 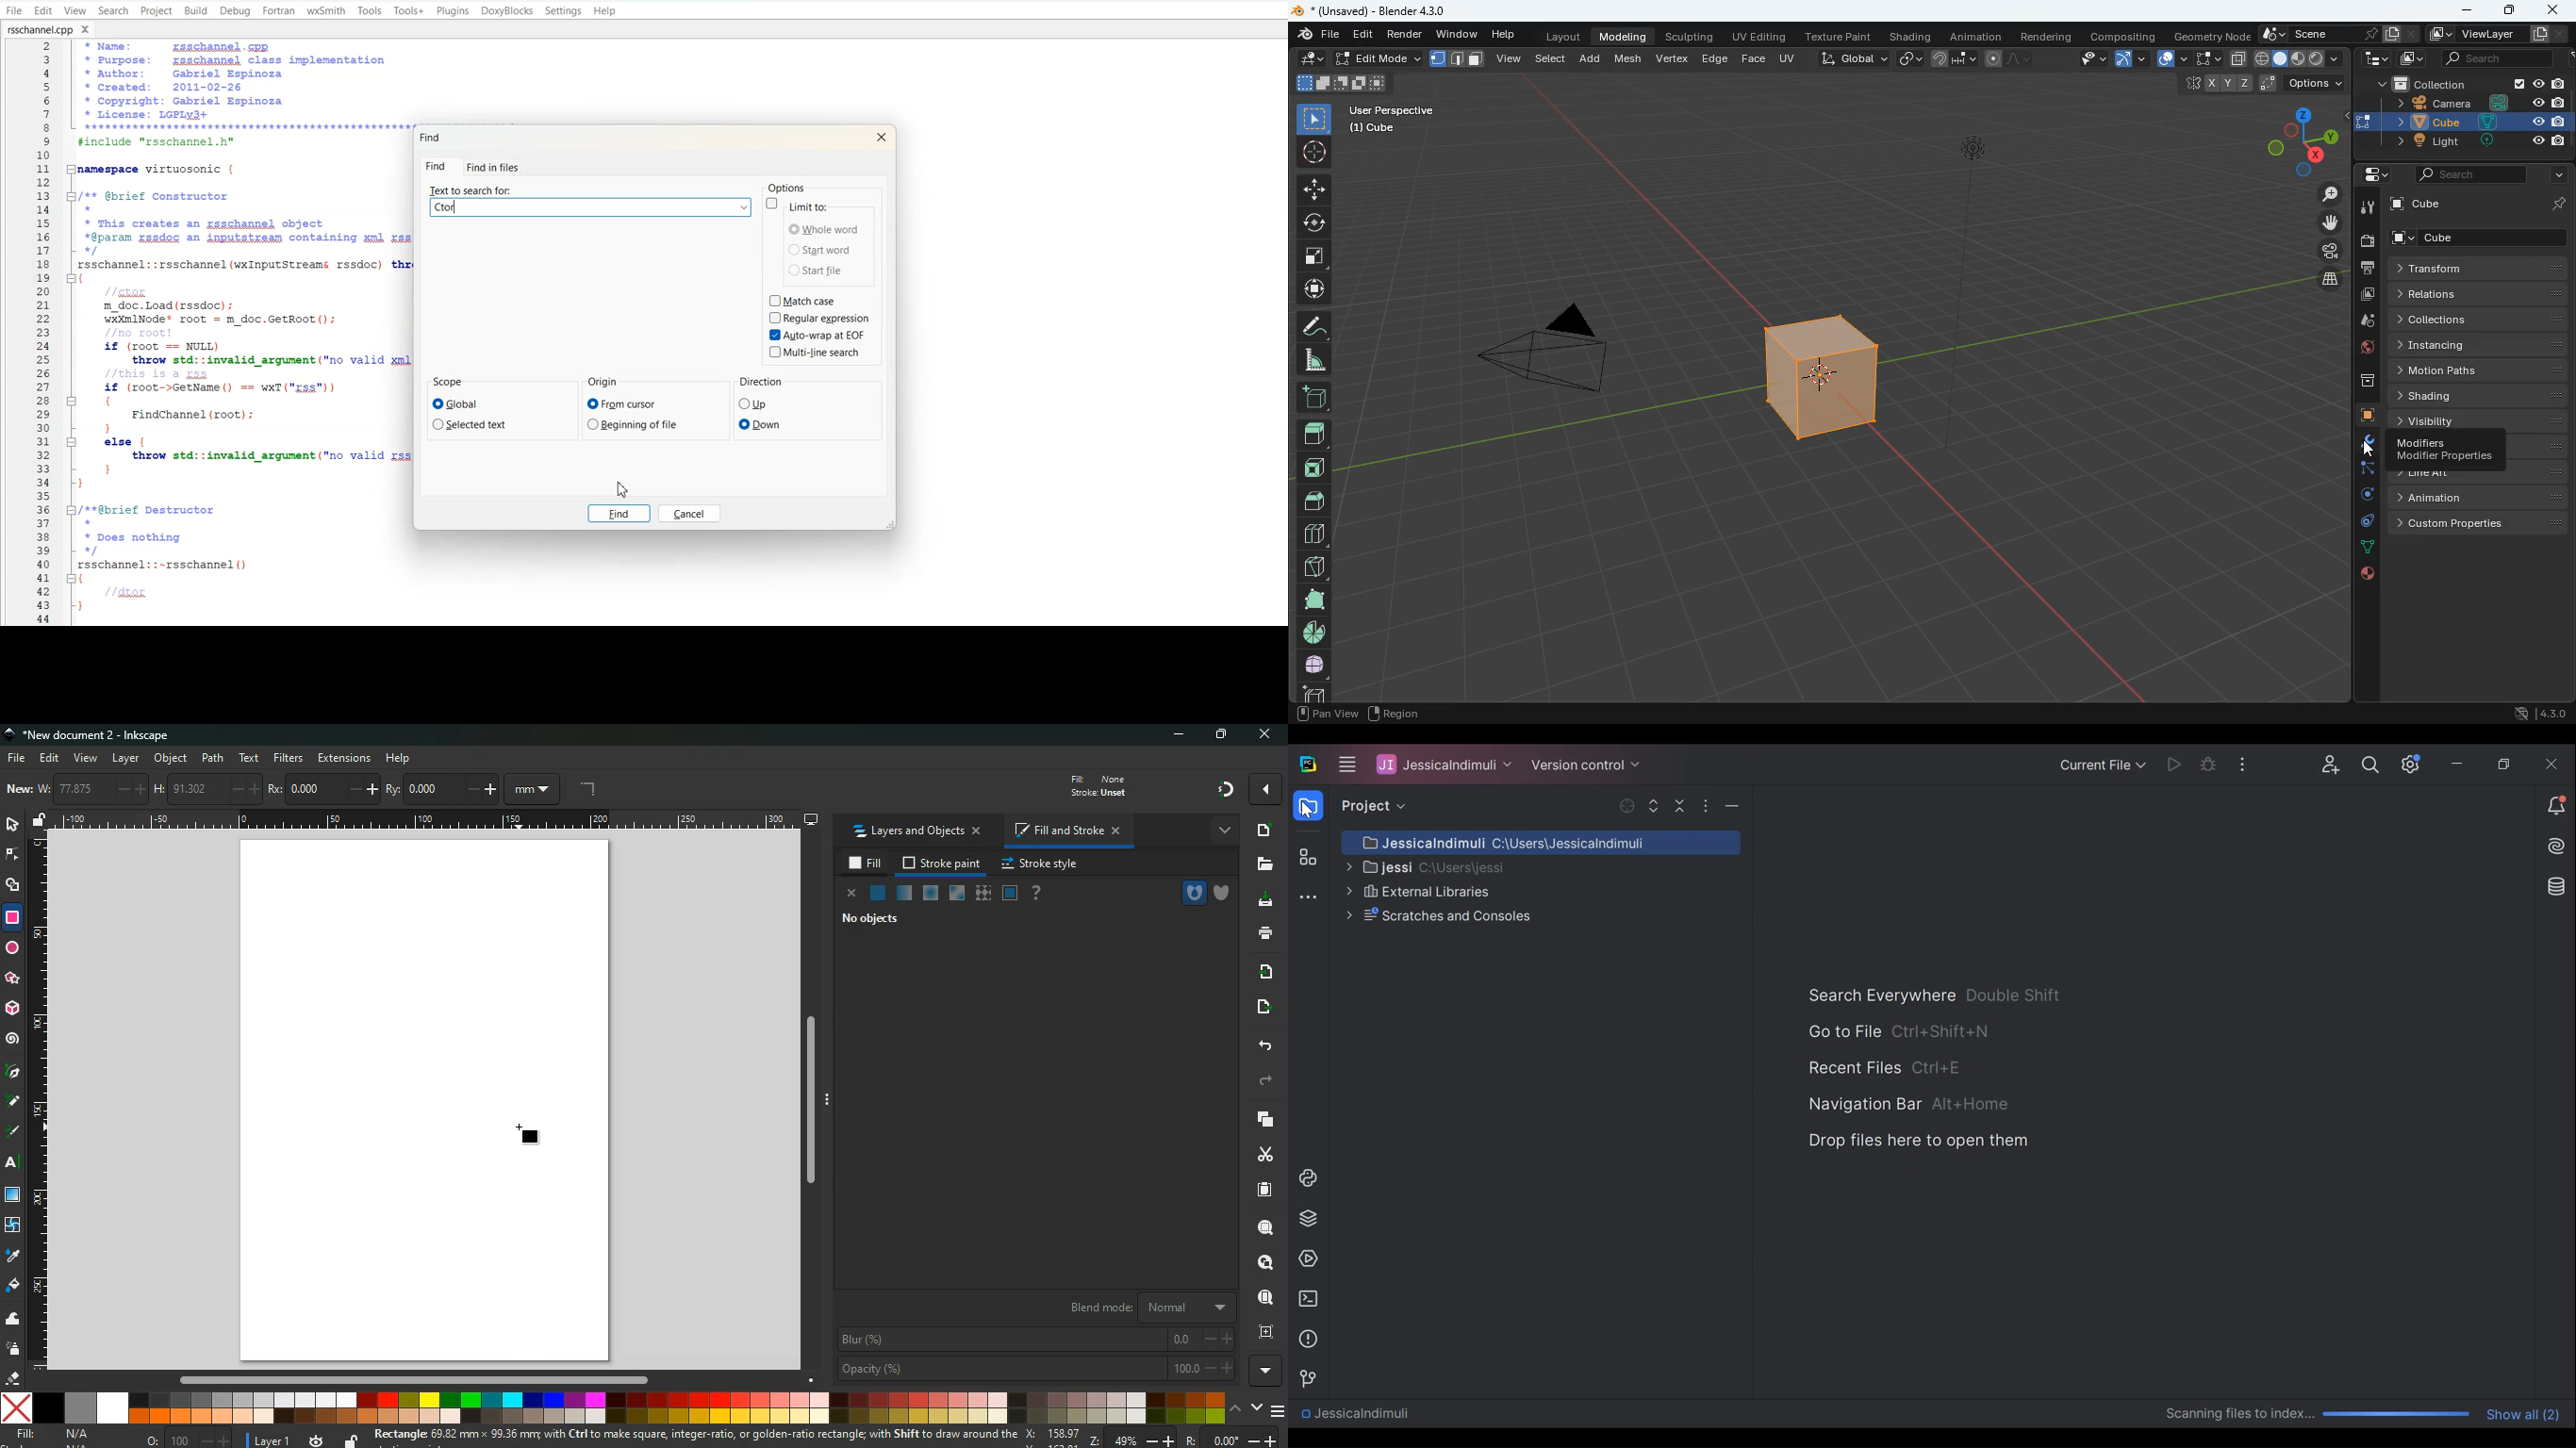 I want to click on Code with me, so click(x=2330, y=763).